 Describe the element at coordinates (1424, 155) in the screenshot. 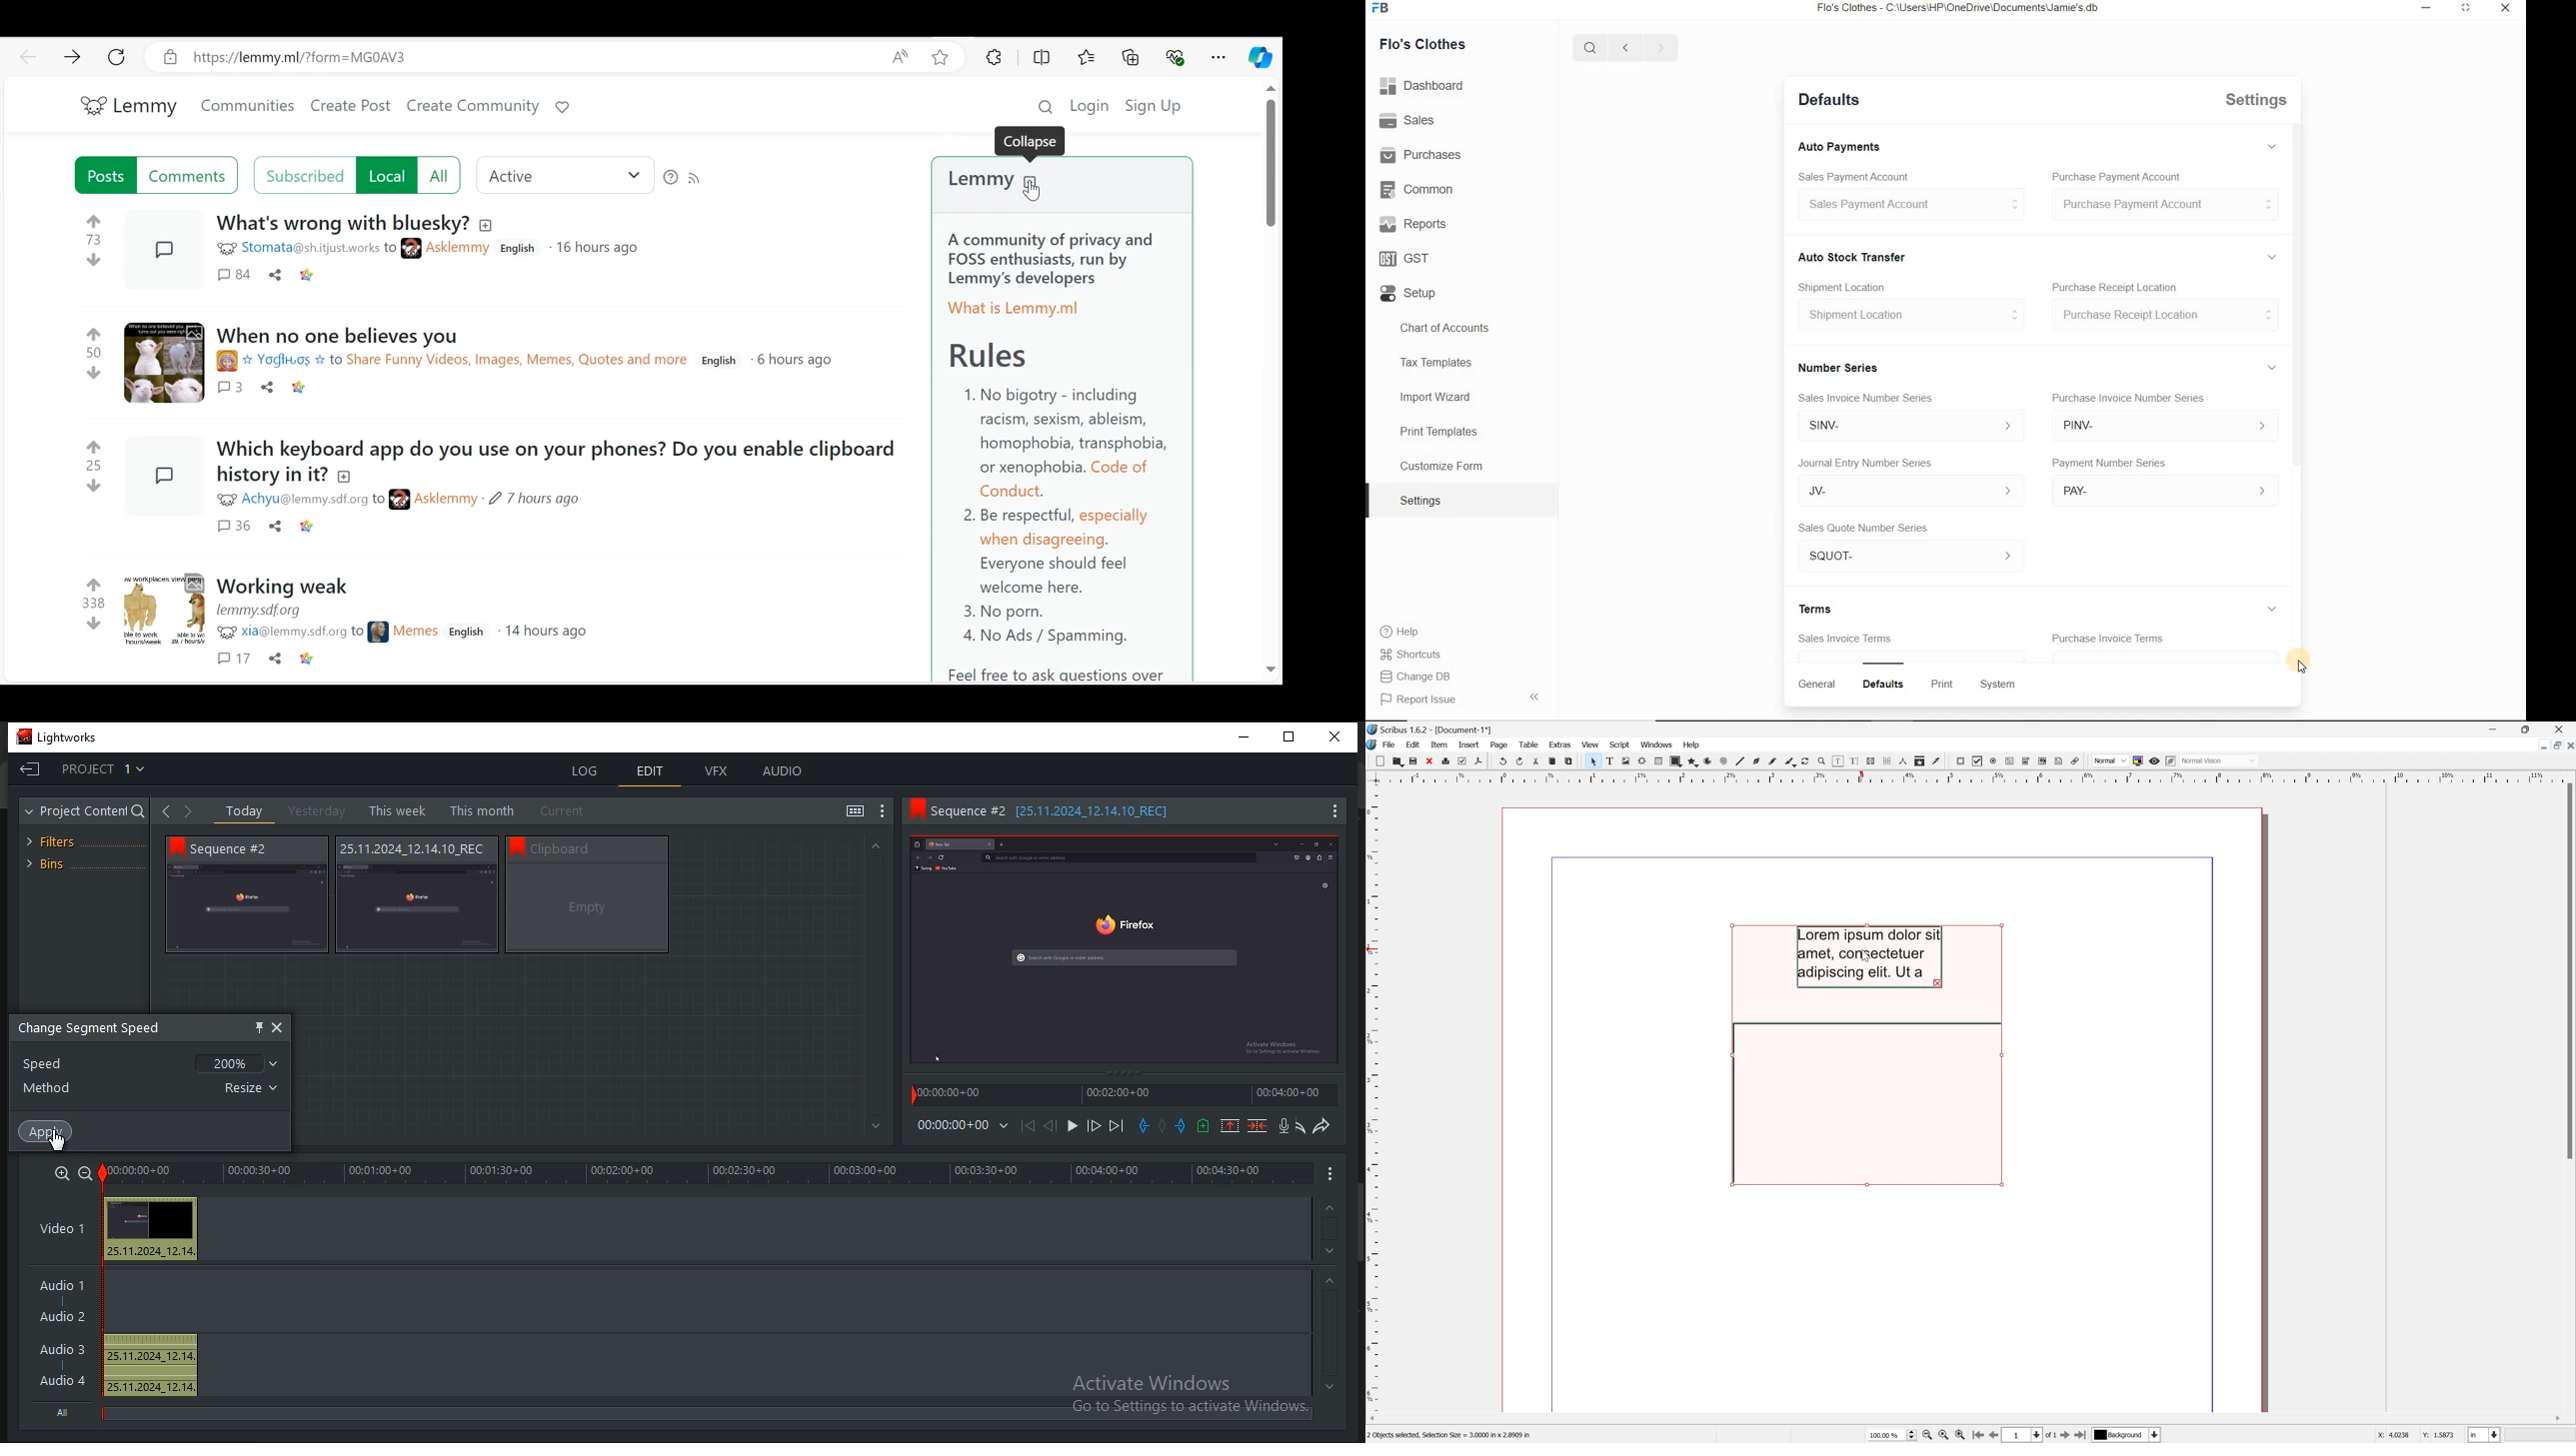

I see `Purchases` at that location.